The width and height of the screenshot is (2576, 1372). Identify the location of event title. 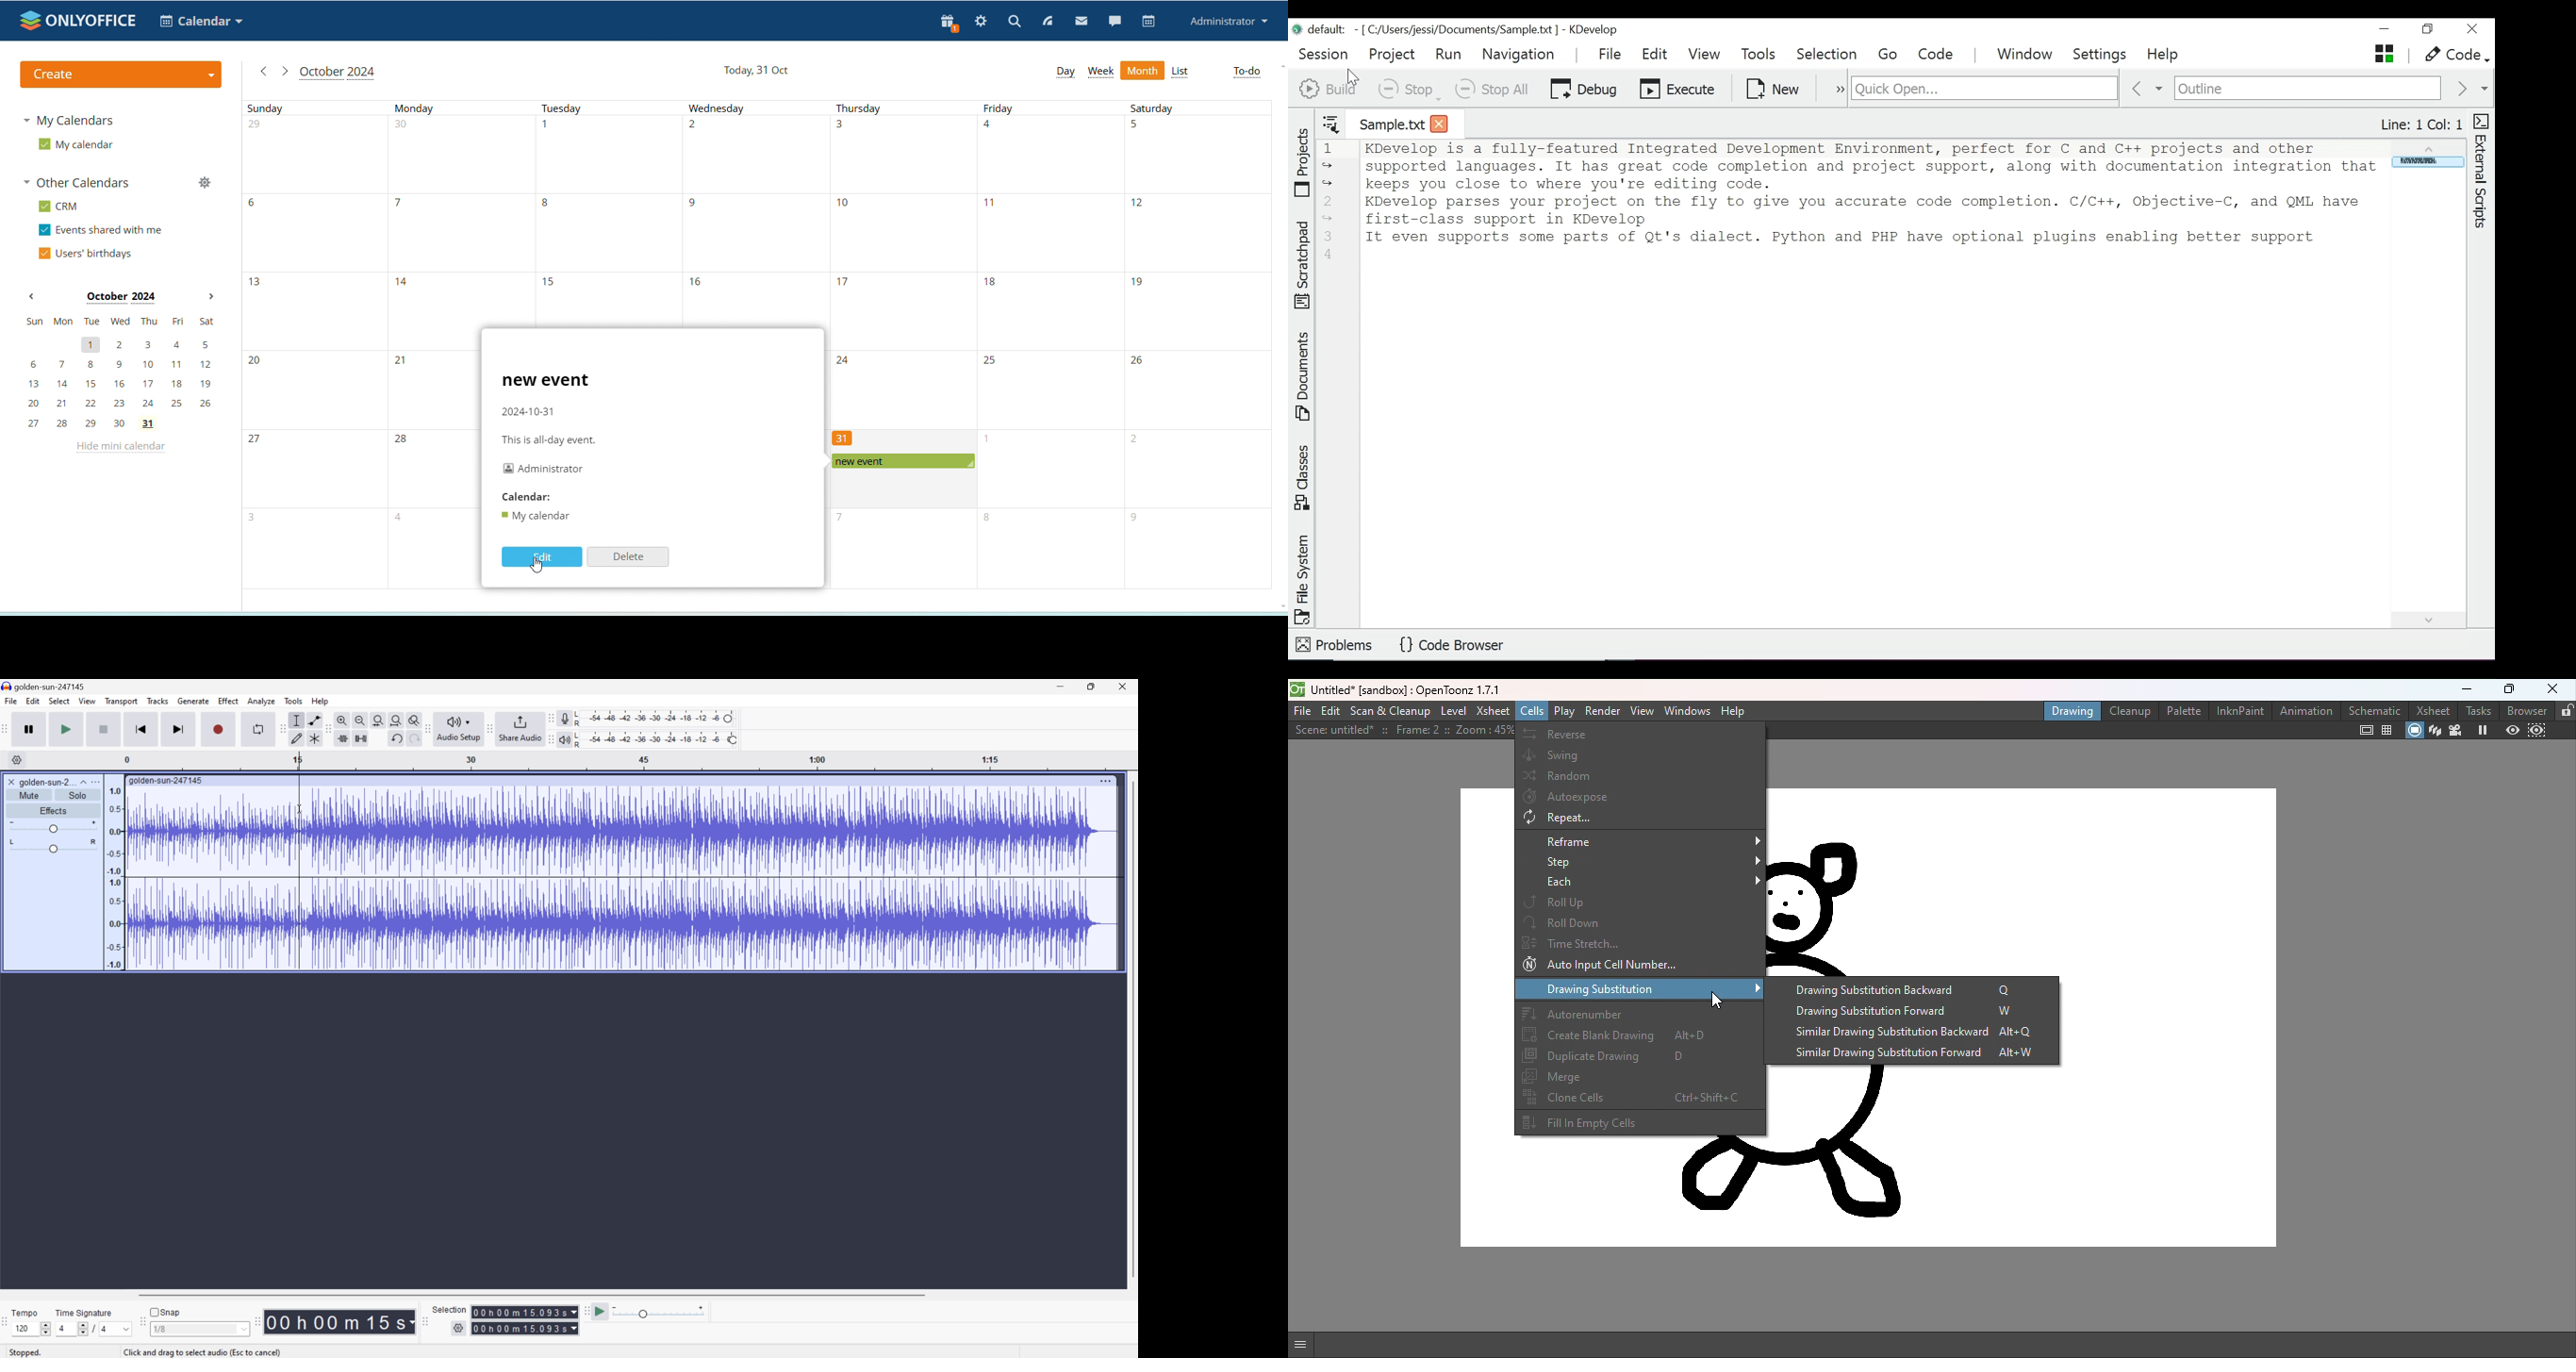
(546, 381).